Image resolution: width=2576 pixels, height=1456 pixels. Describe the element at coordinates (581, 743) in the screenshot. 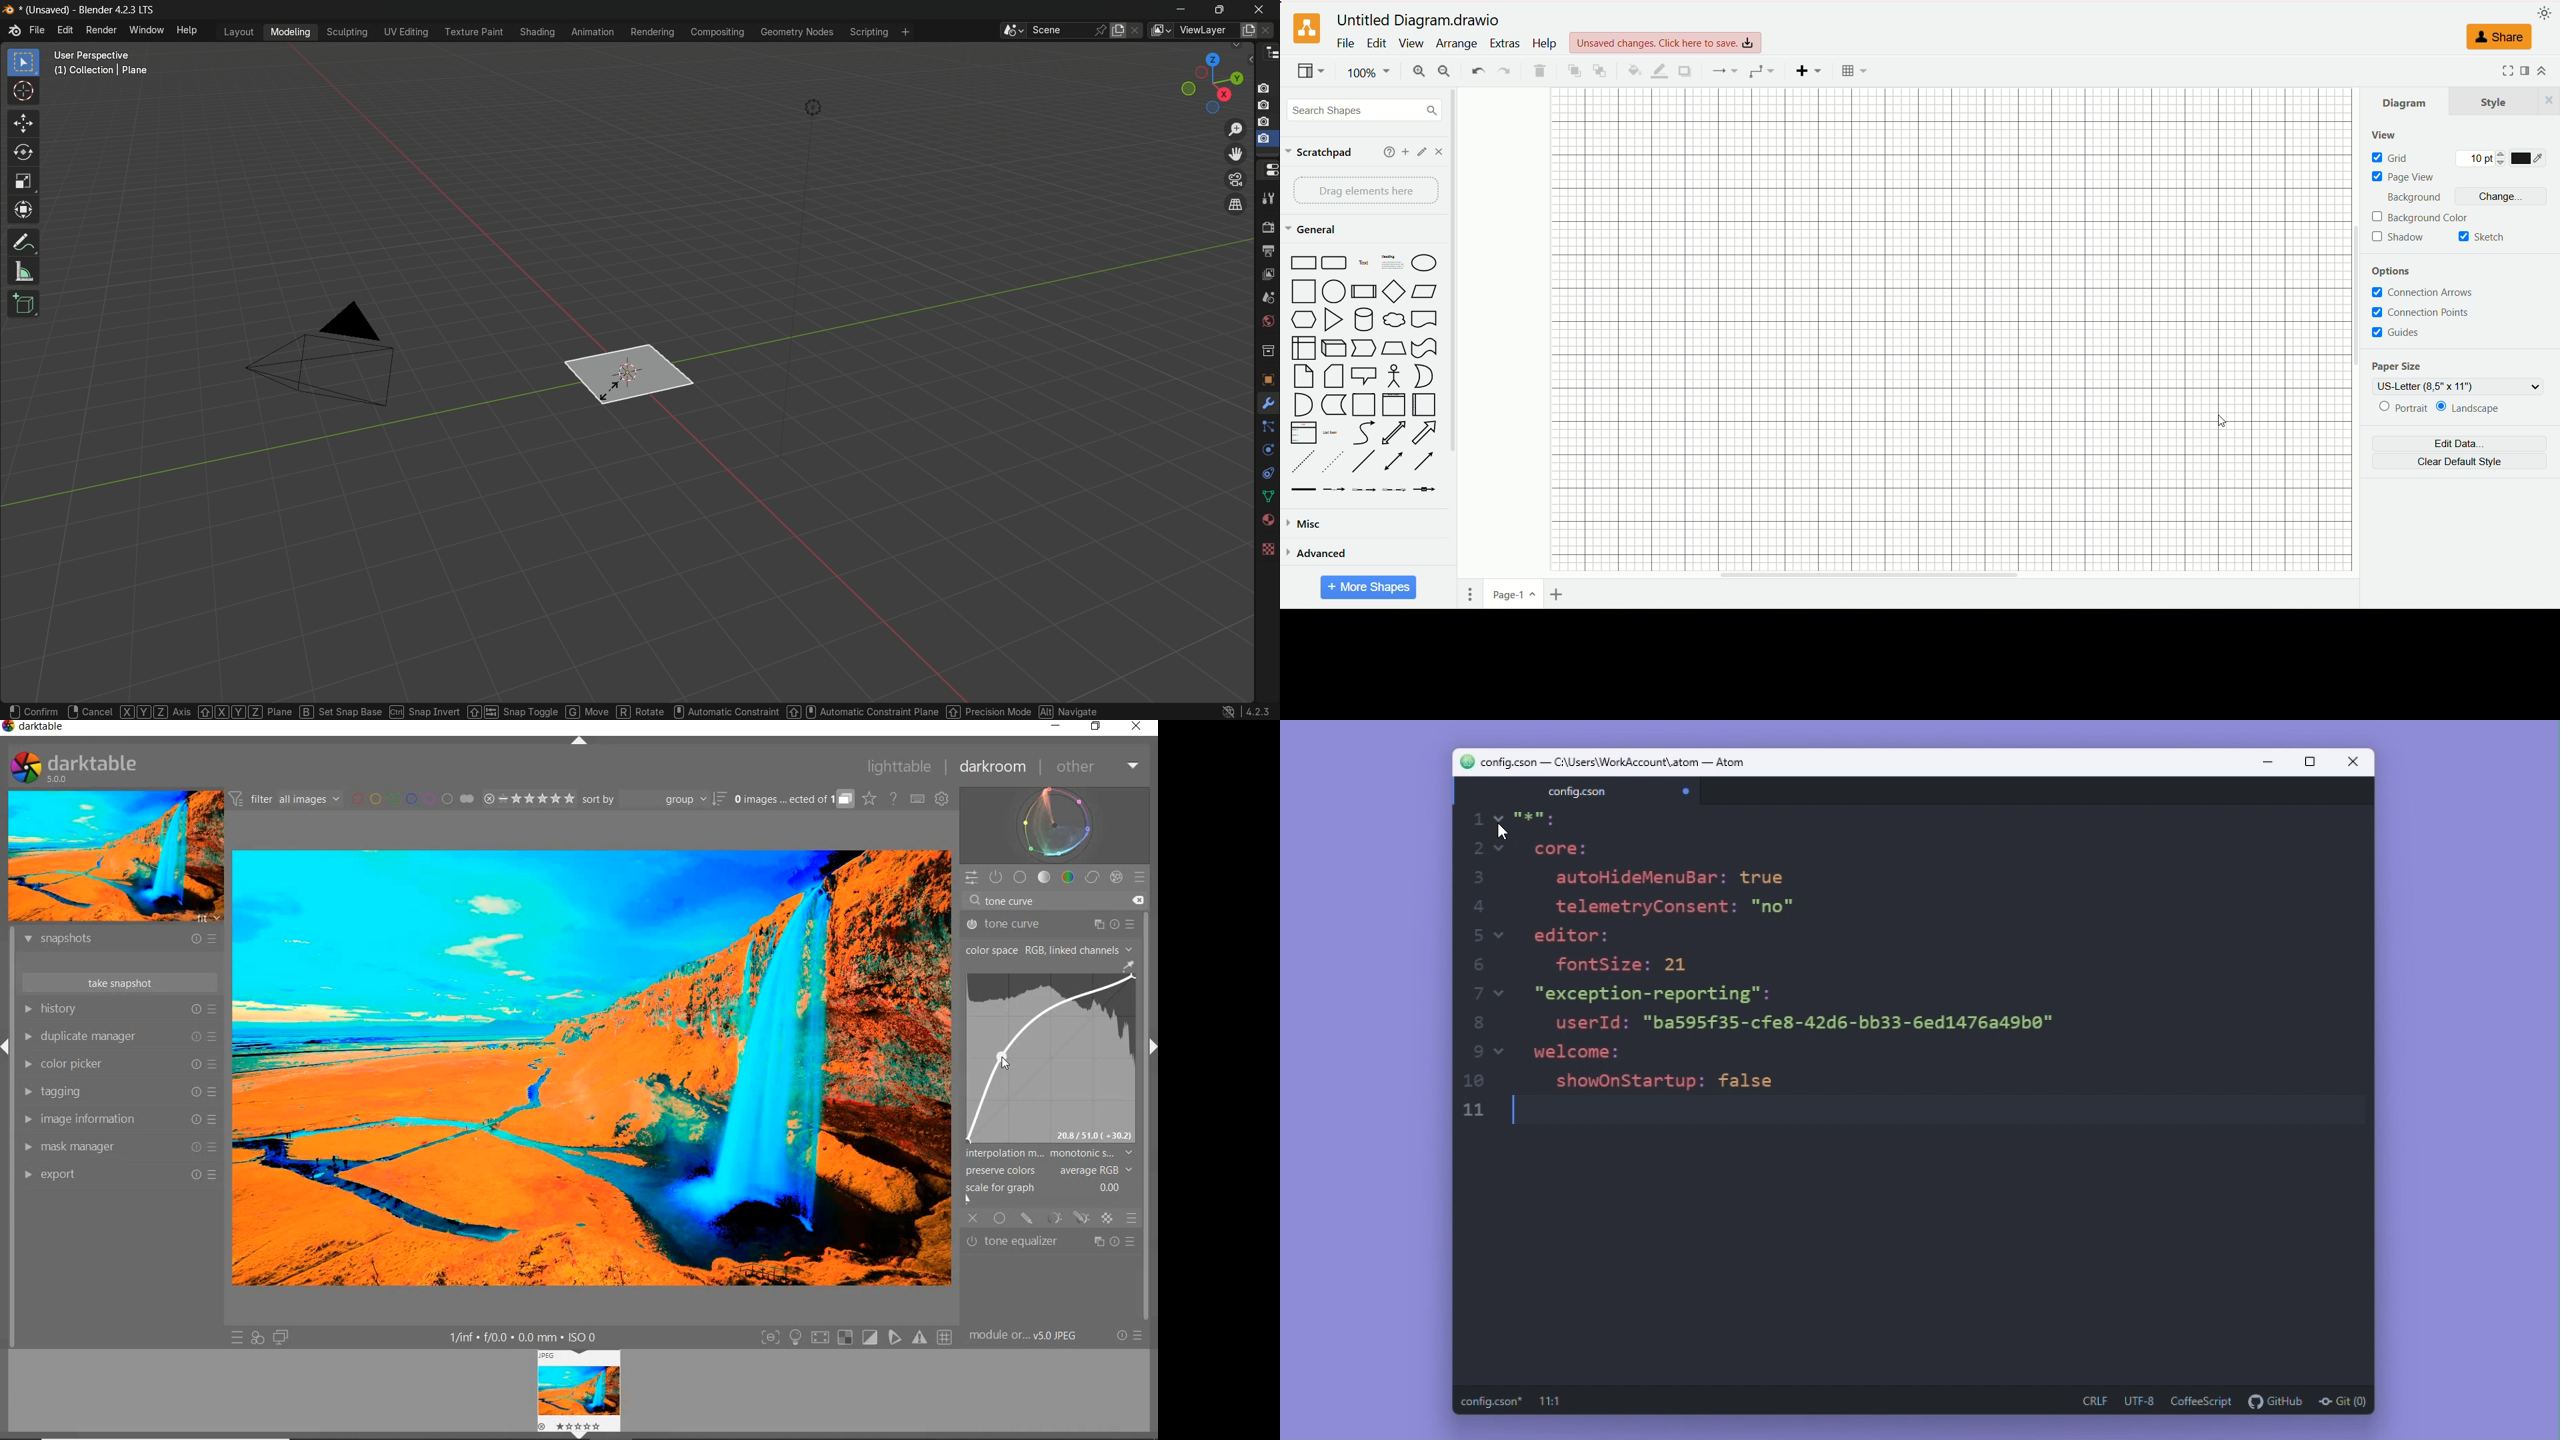

I see `EXPAND/COLLAPSE` at that location.